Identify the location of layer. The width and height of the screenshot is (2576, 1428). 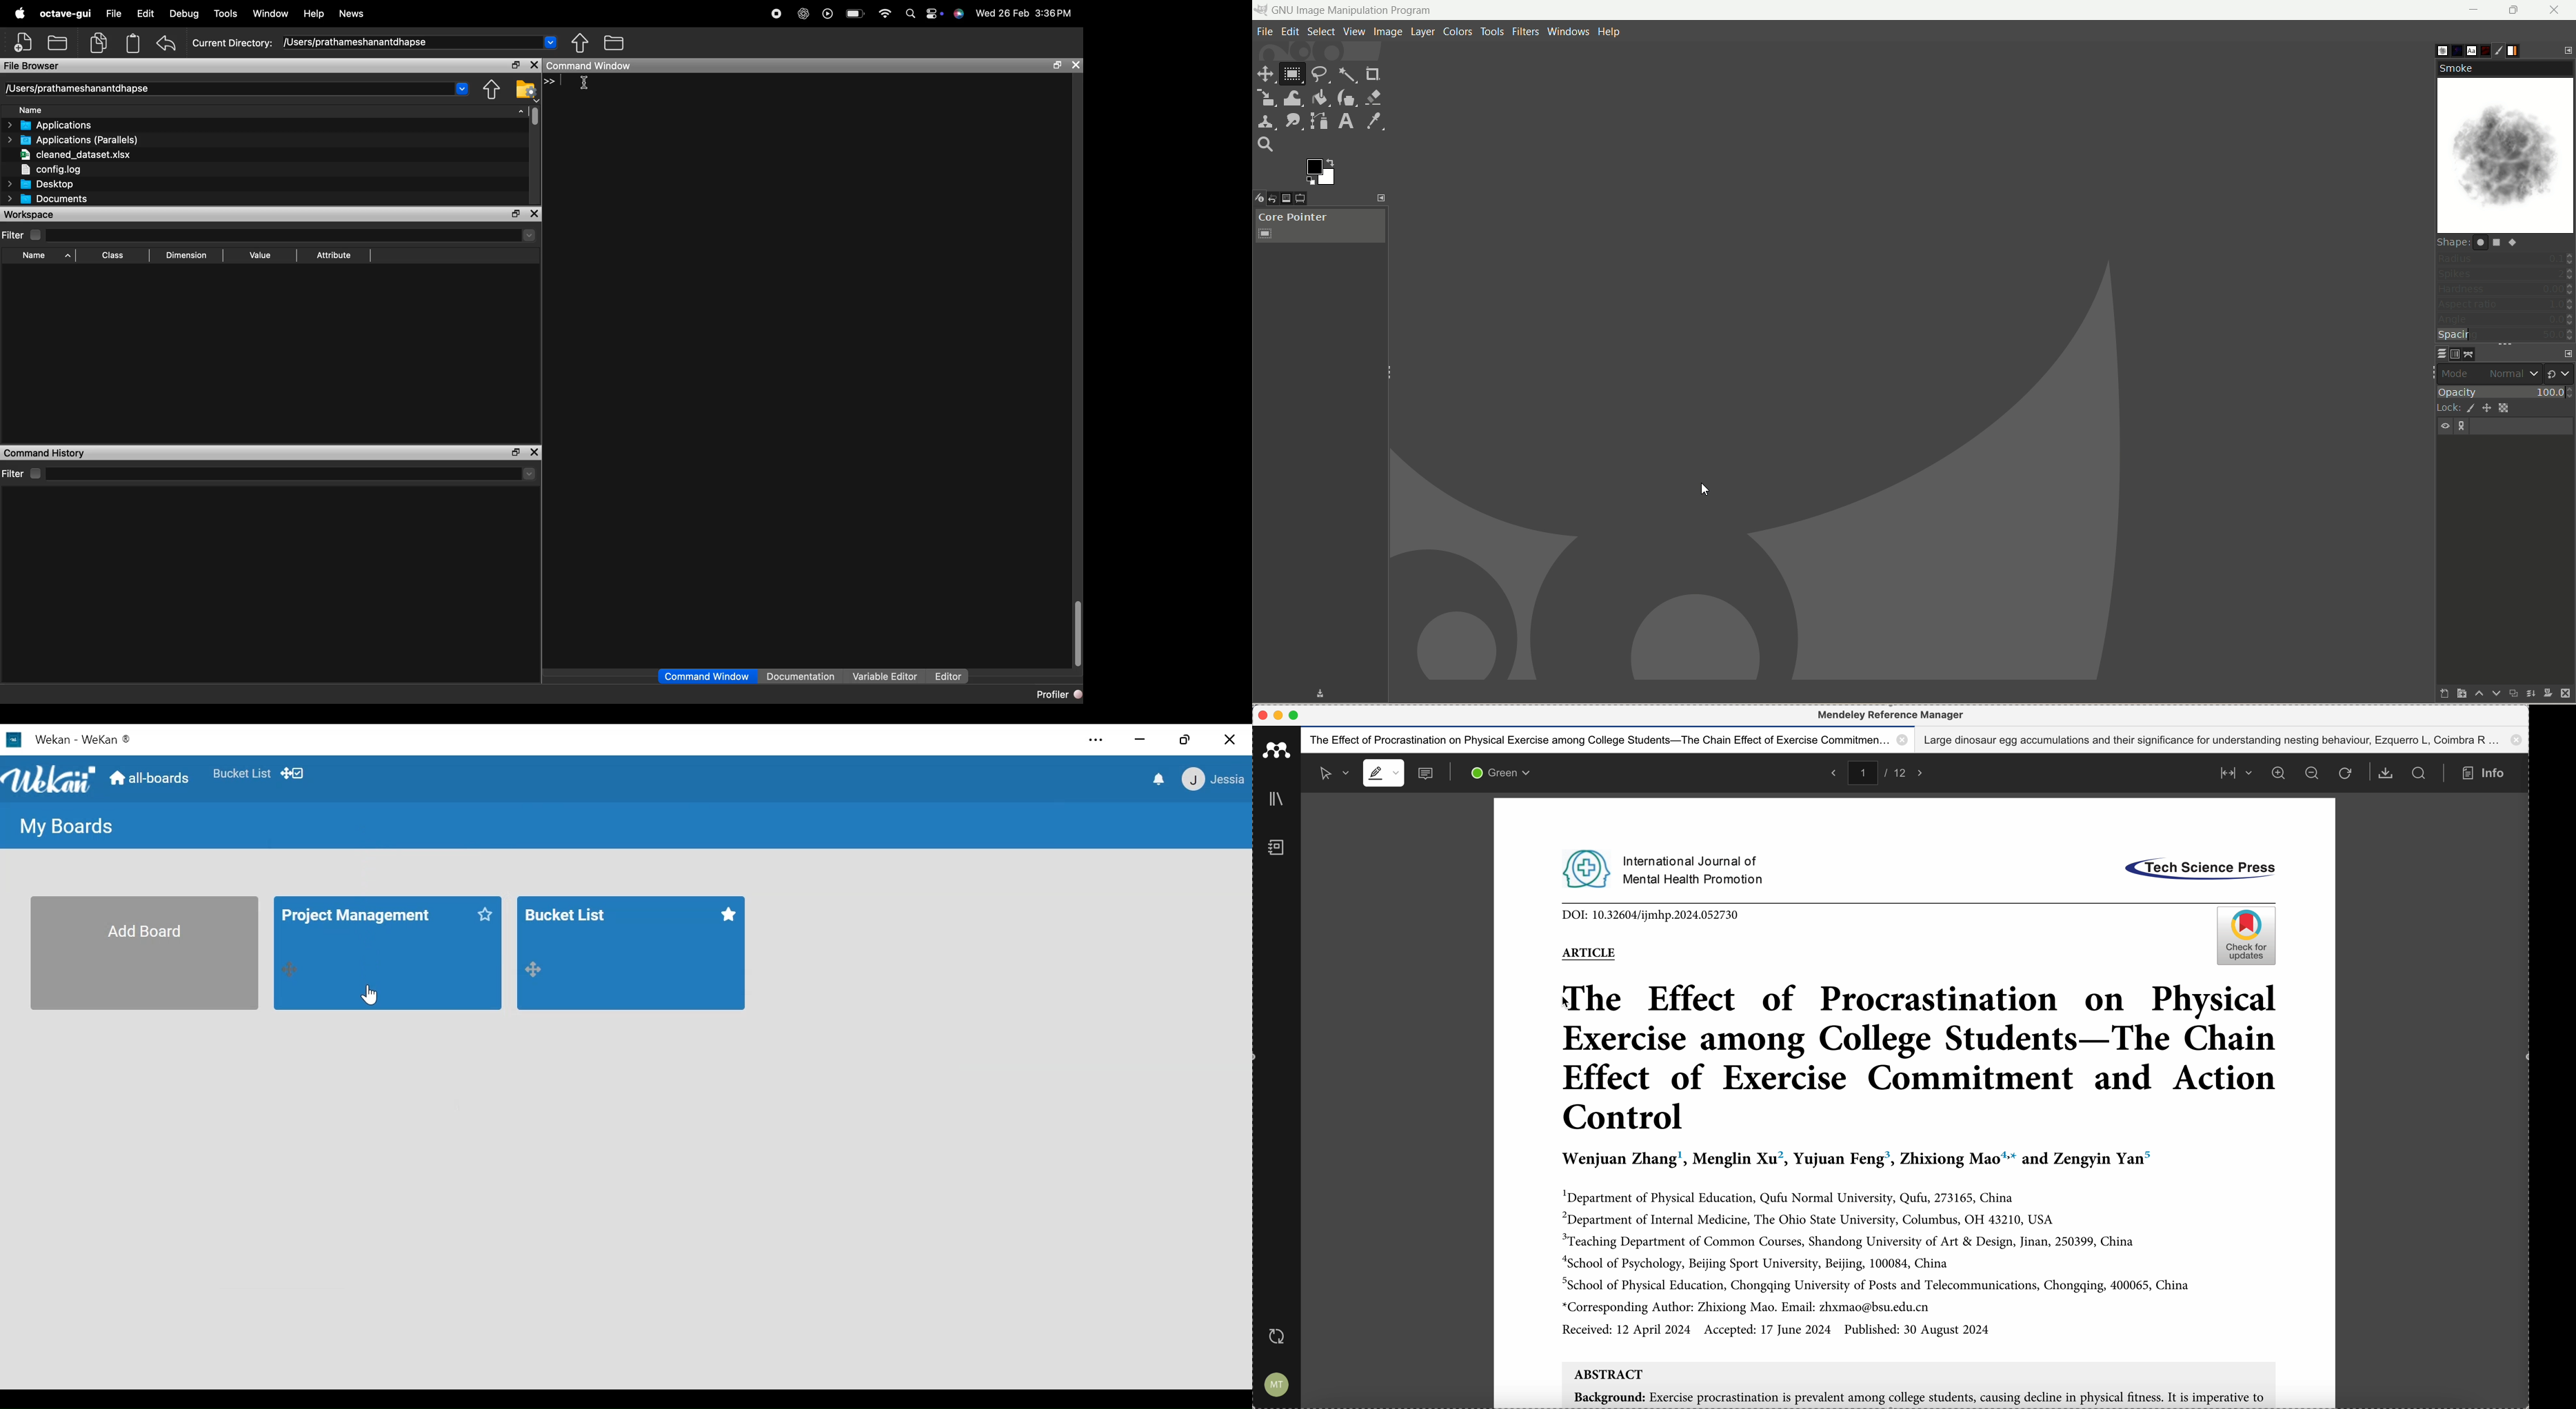
(1421, 32).